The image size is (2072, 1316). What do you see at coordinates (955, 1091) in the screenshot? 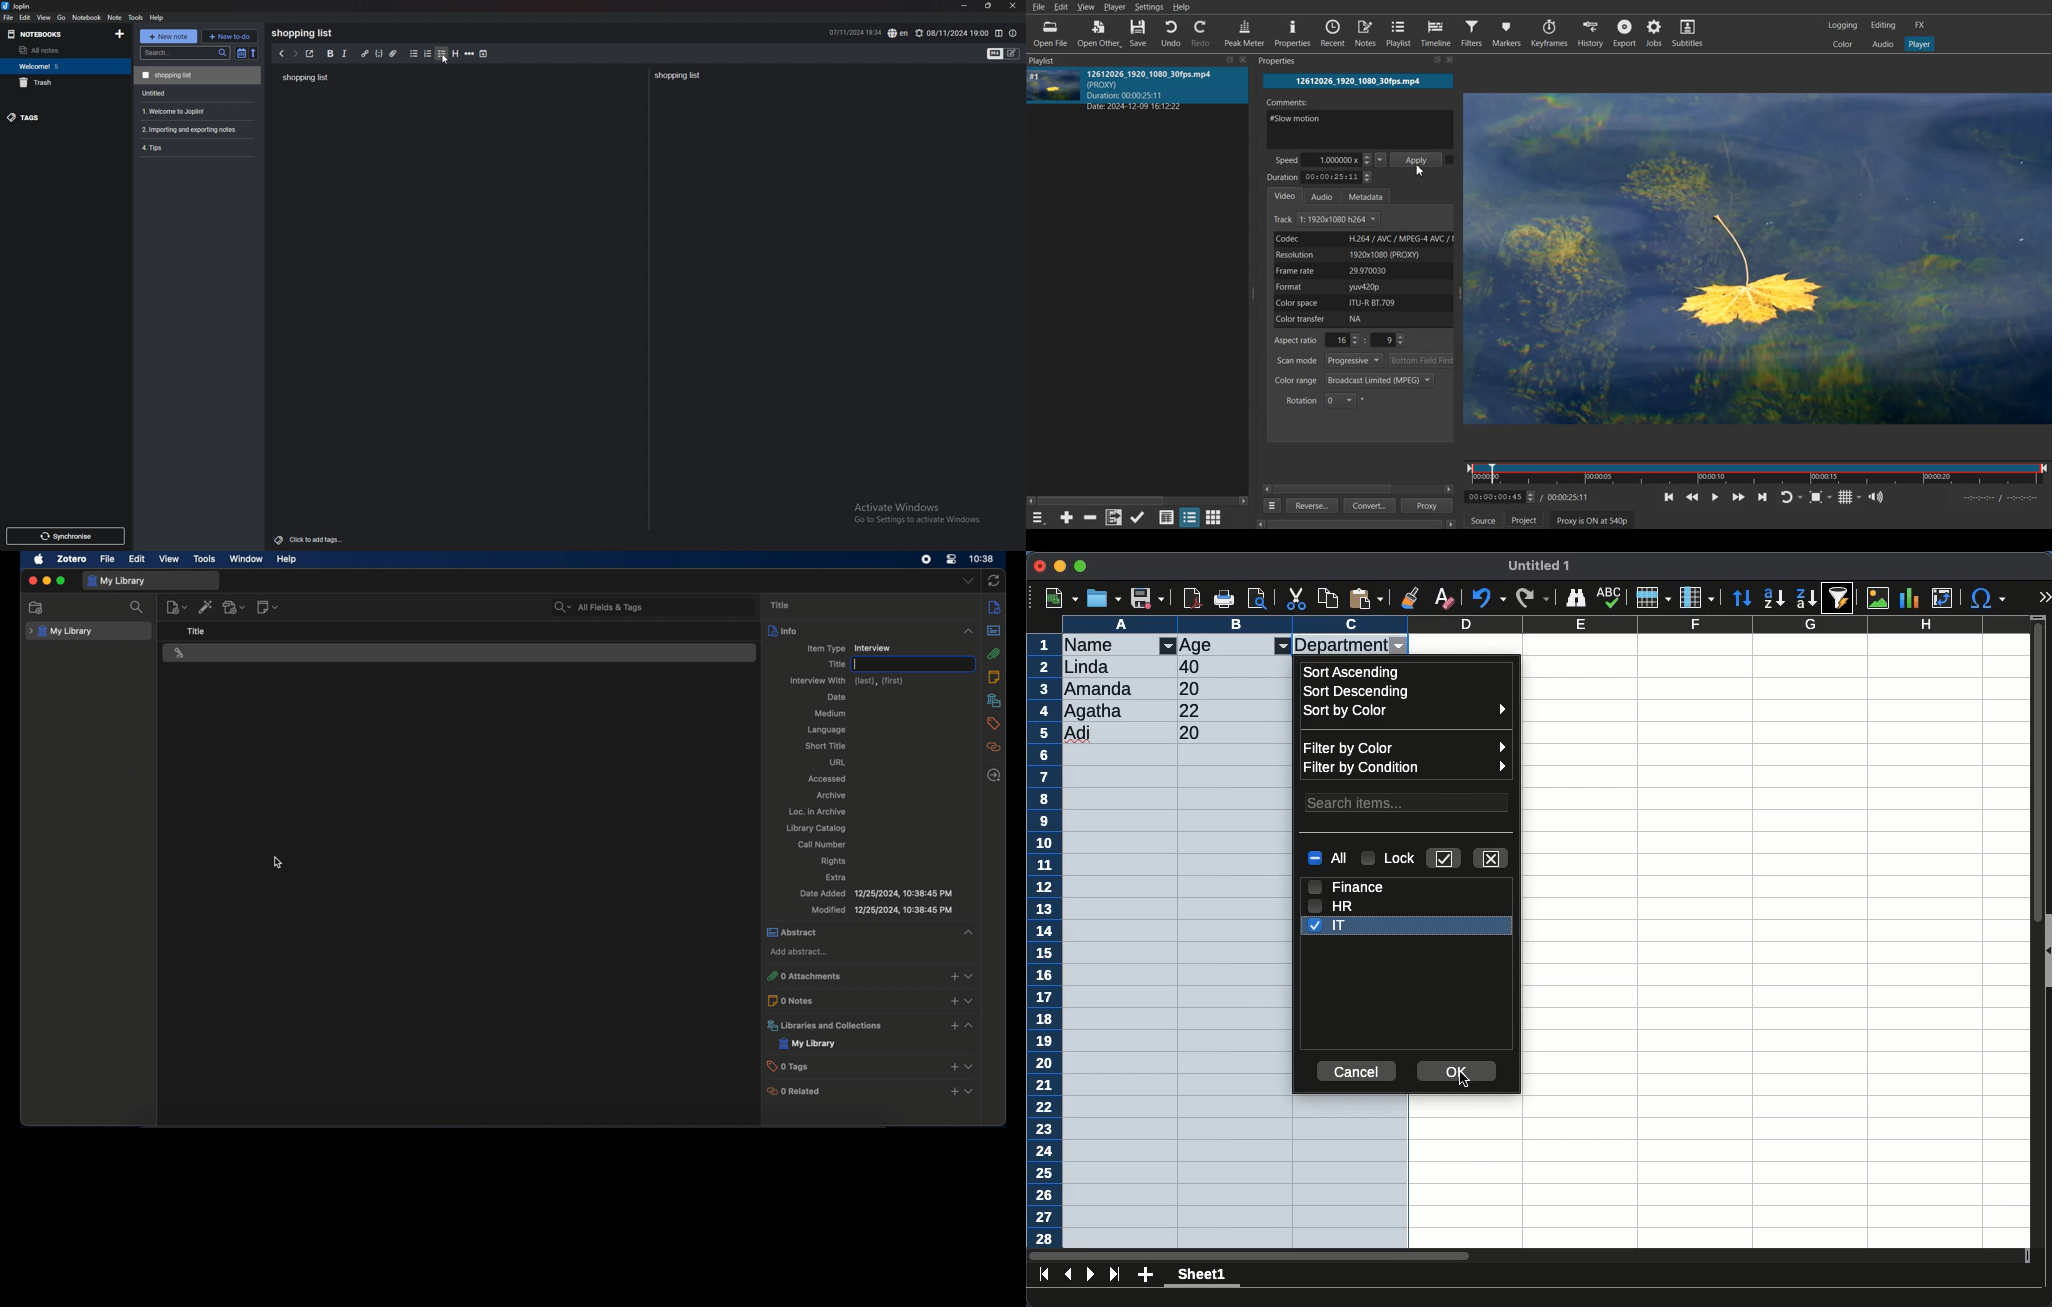
I see `add` at bounding box center [955, 1091].